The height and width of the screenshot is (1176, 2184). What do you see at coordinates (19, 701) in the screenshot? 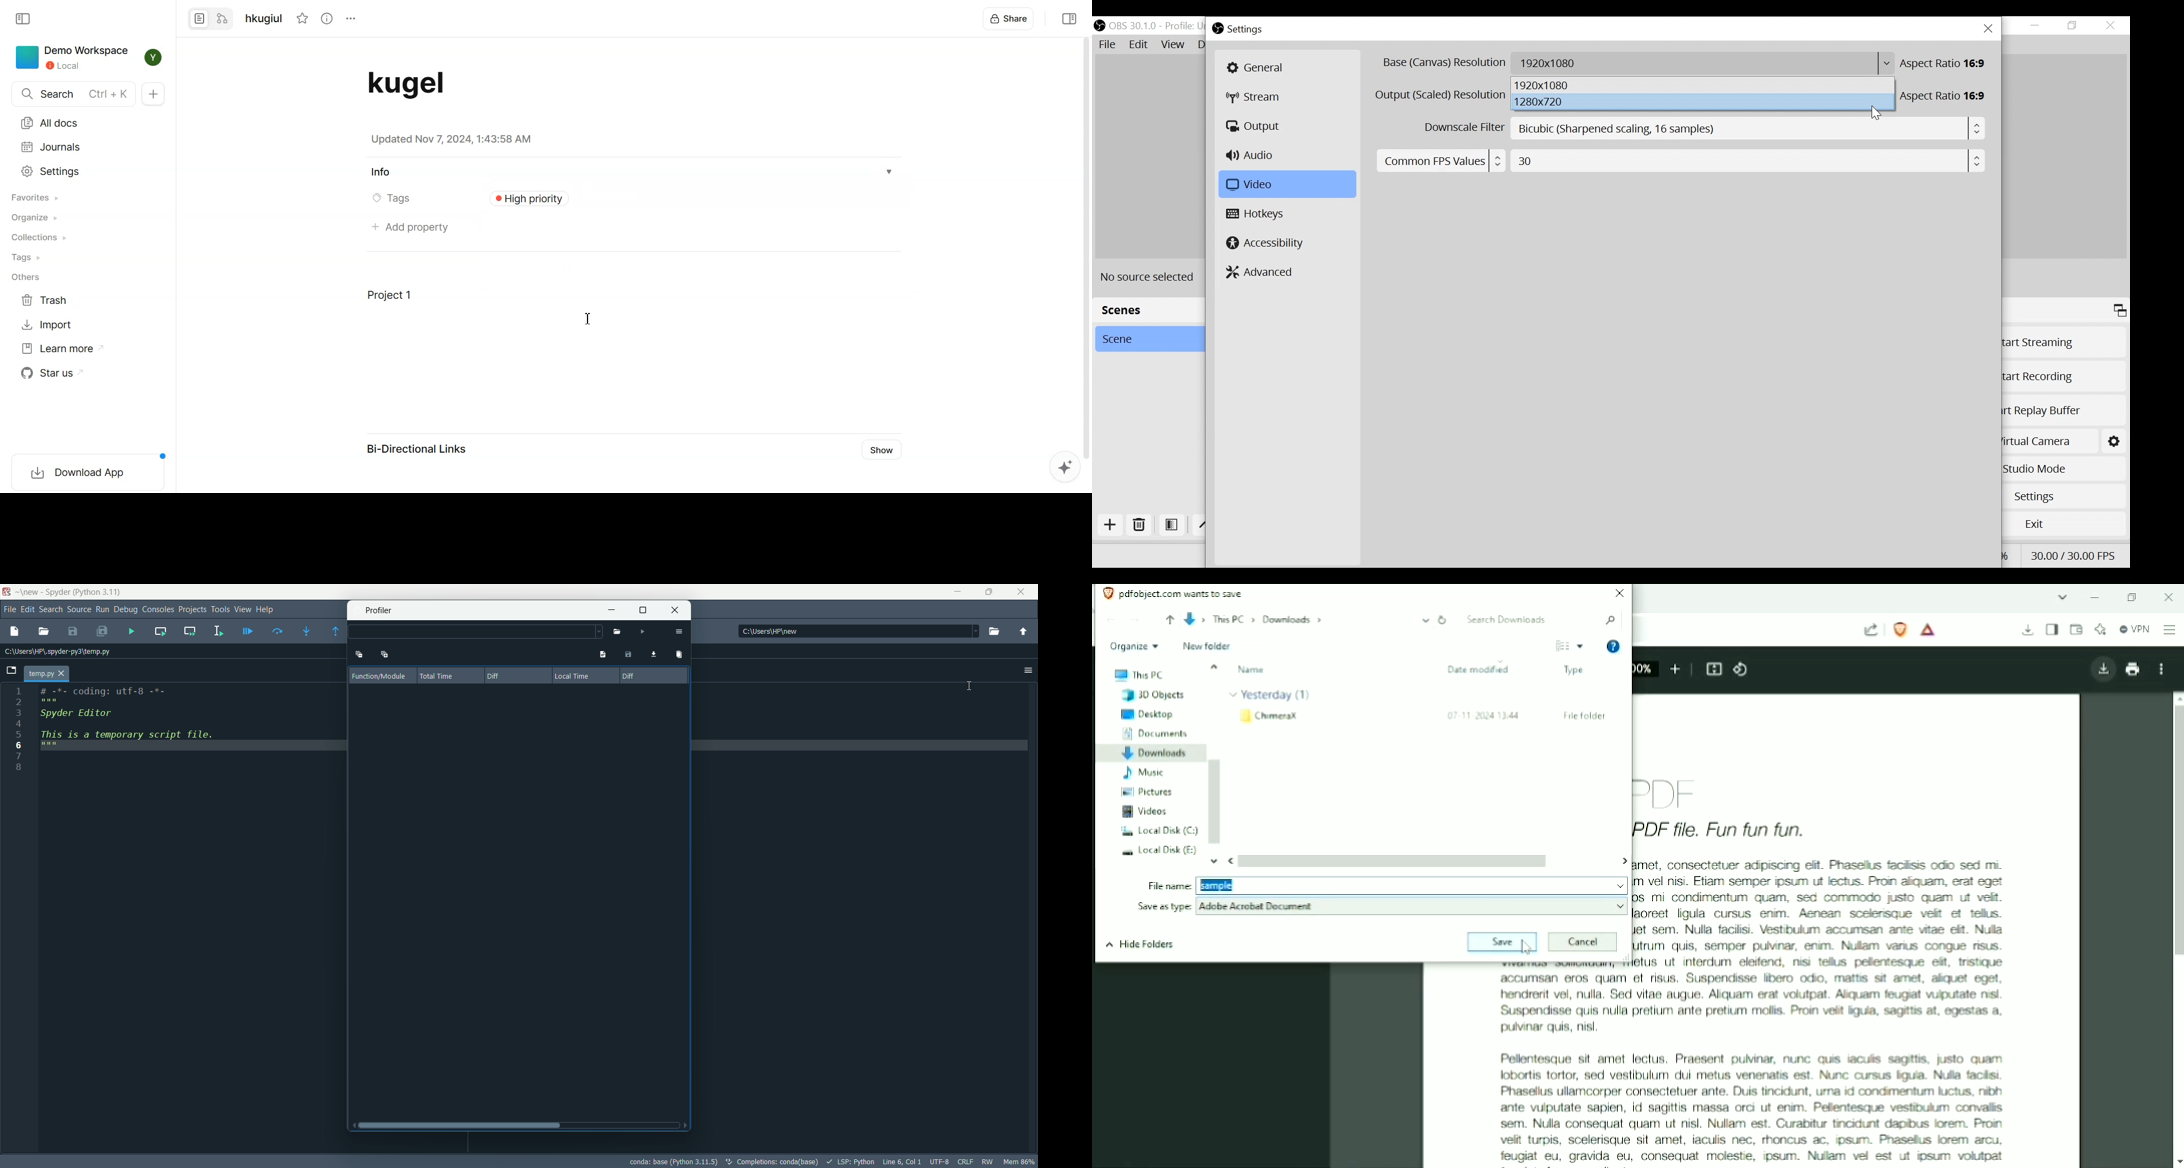
I see `2` at bounding box center [19, 701].